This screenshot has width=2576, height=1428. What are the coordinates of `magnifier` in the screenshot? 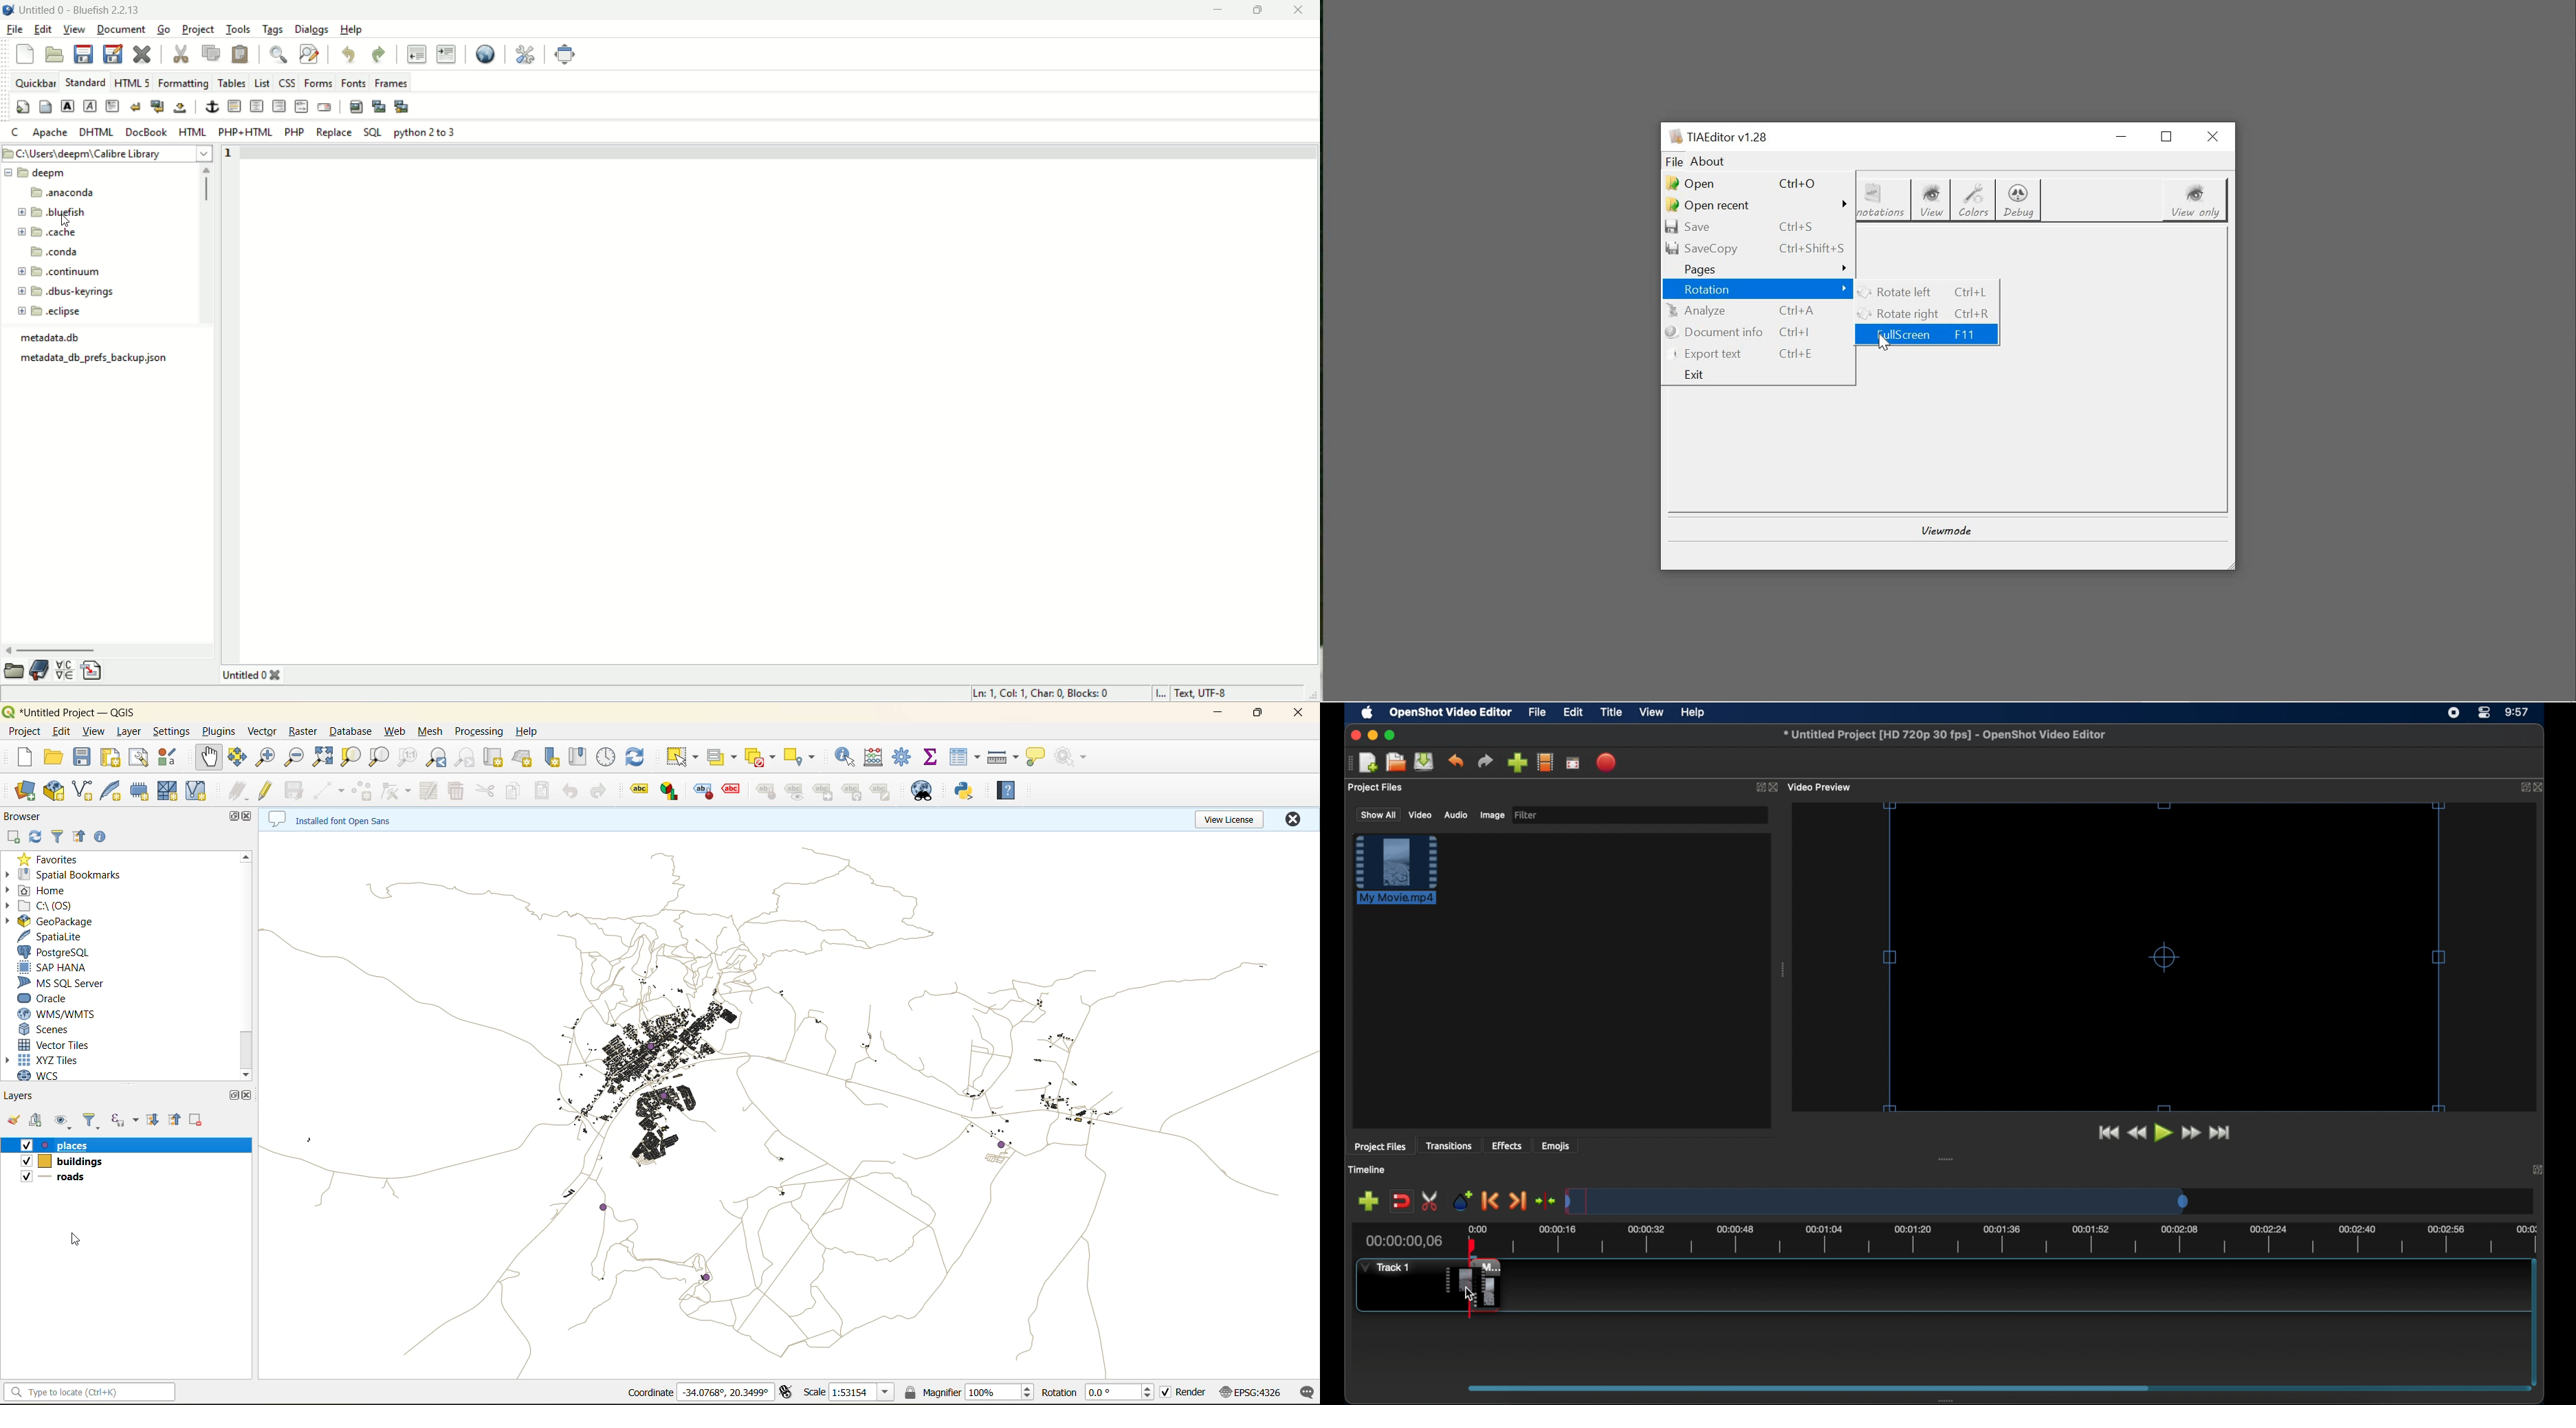 It's located at (999, 1392).